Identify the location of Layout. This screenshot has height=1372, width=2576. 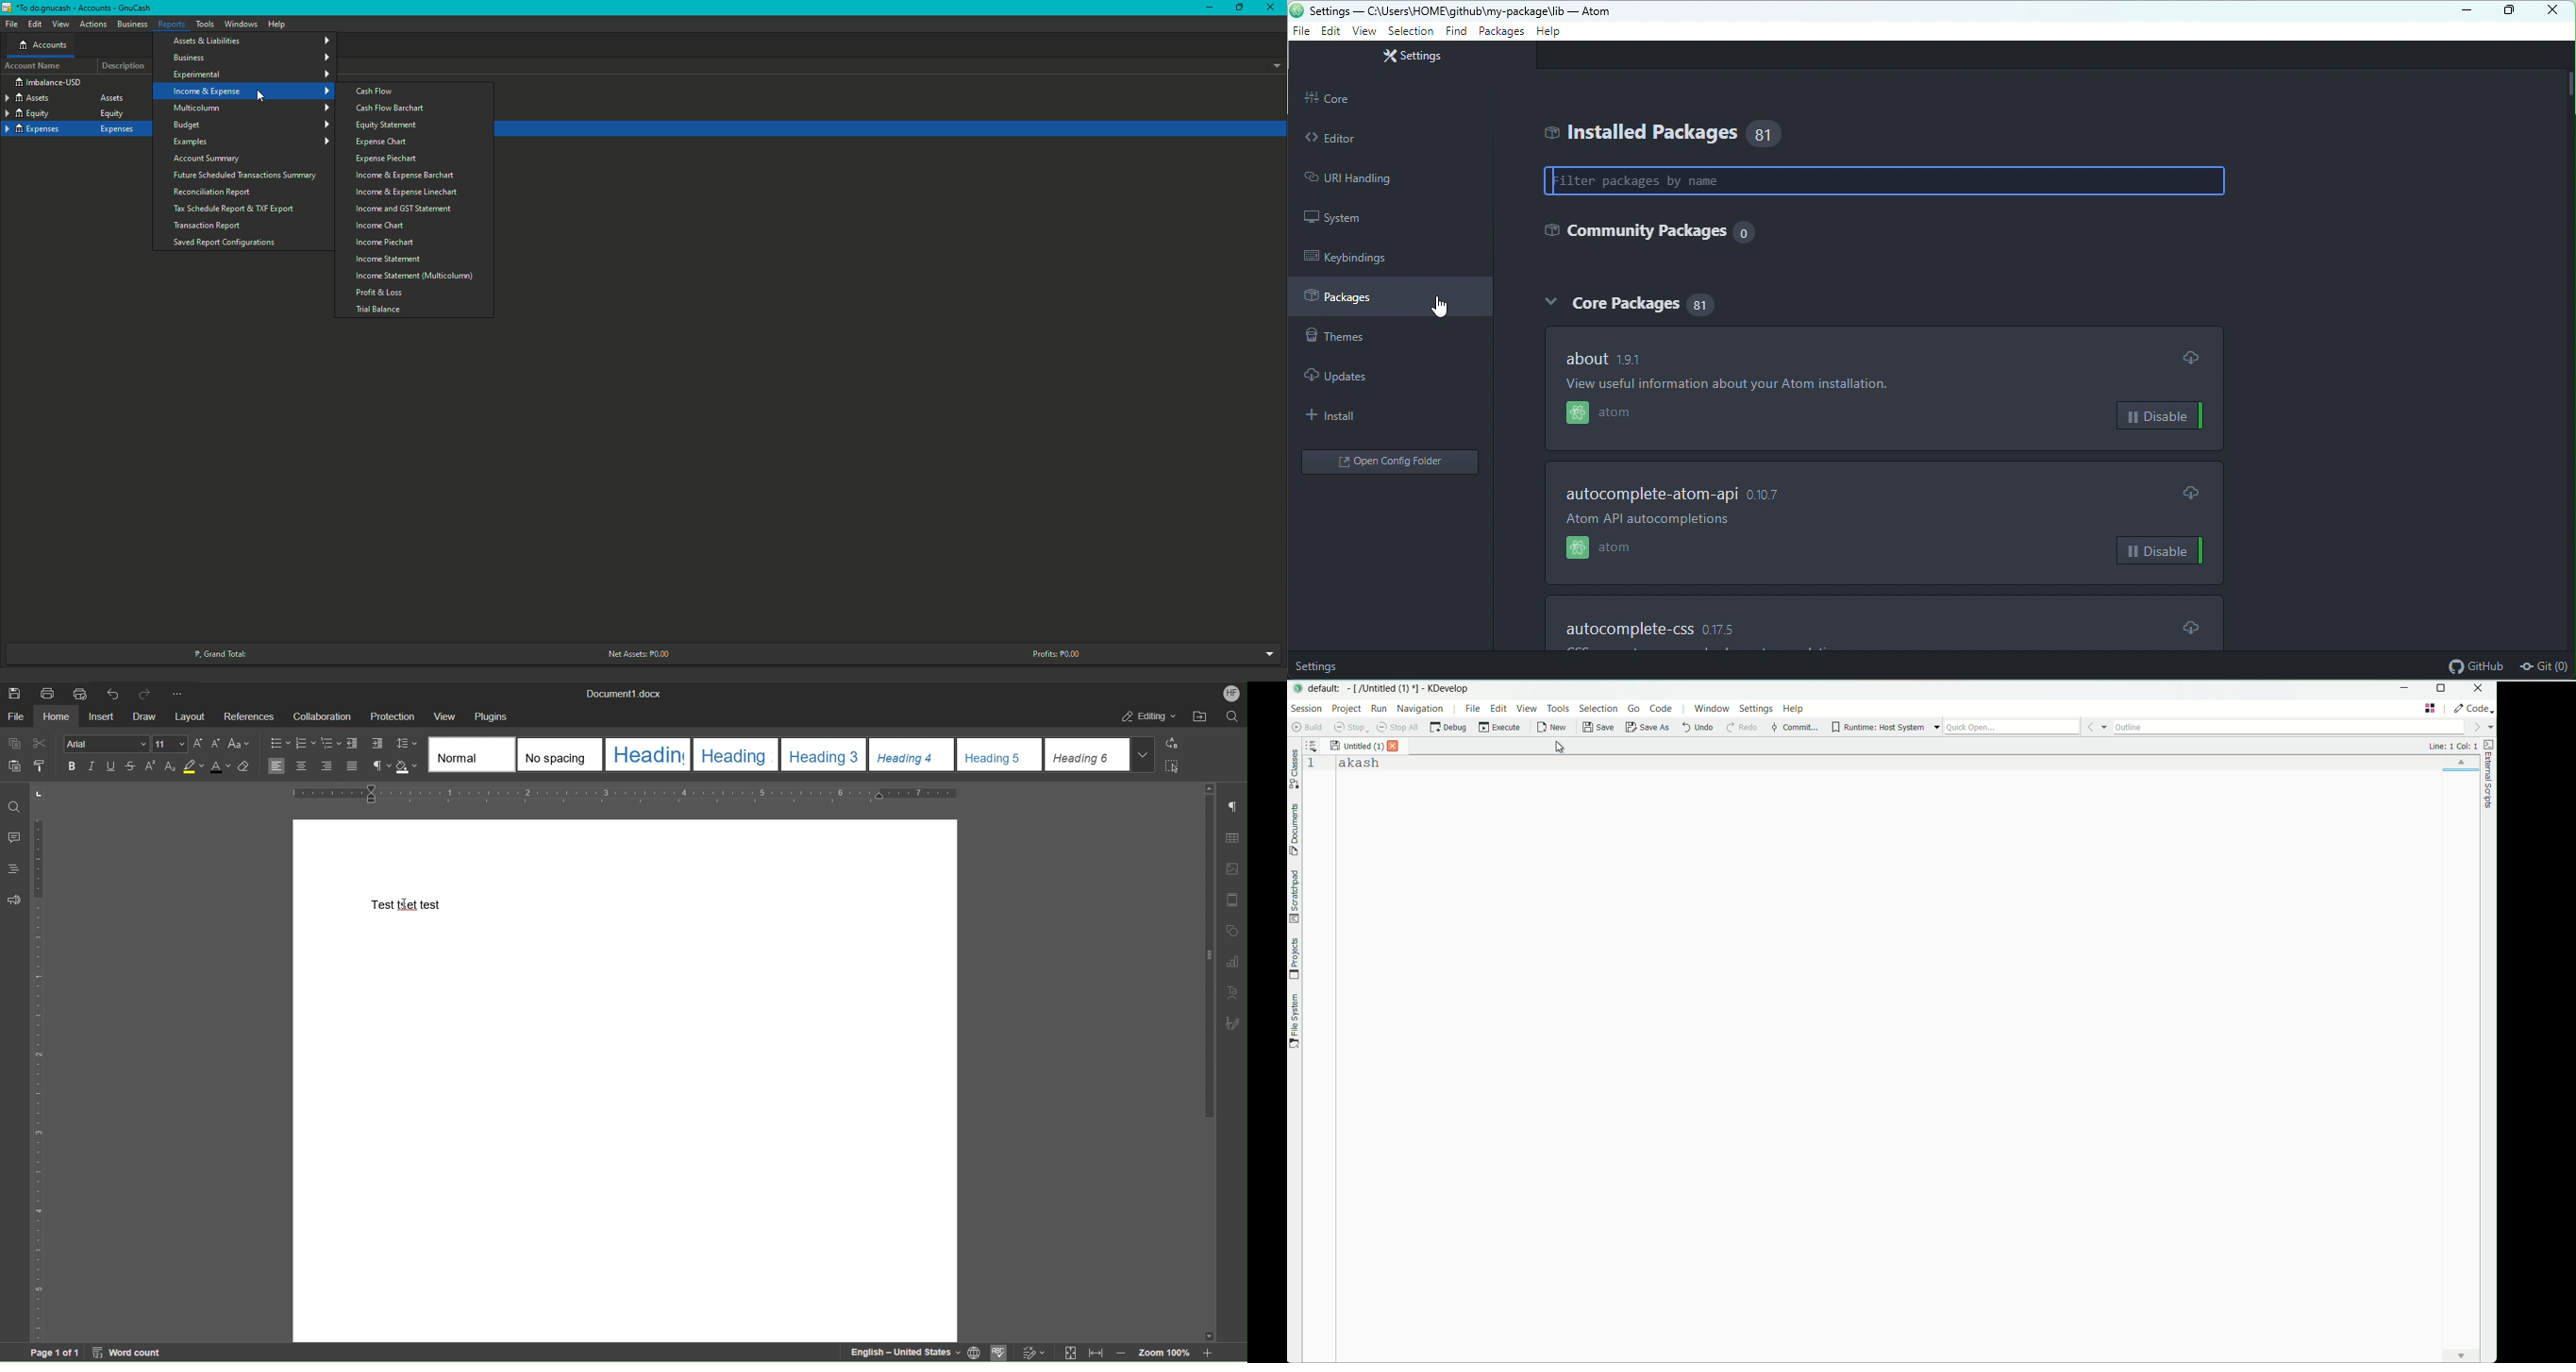
(191, 717).